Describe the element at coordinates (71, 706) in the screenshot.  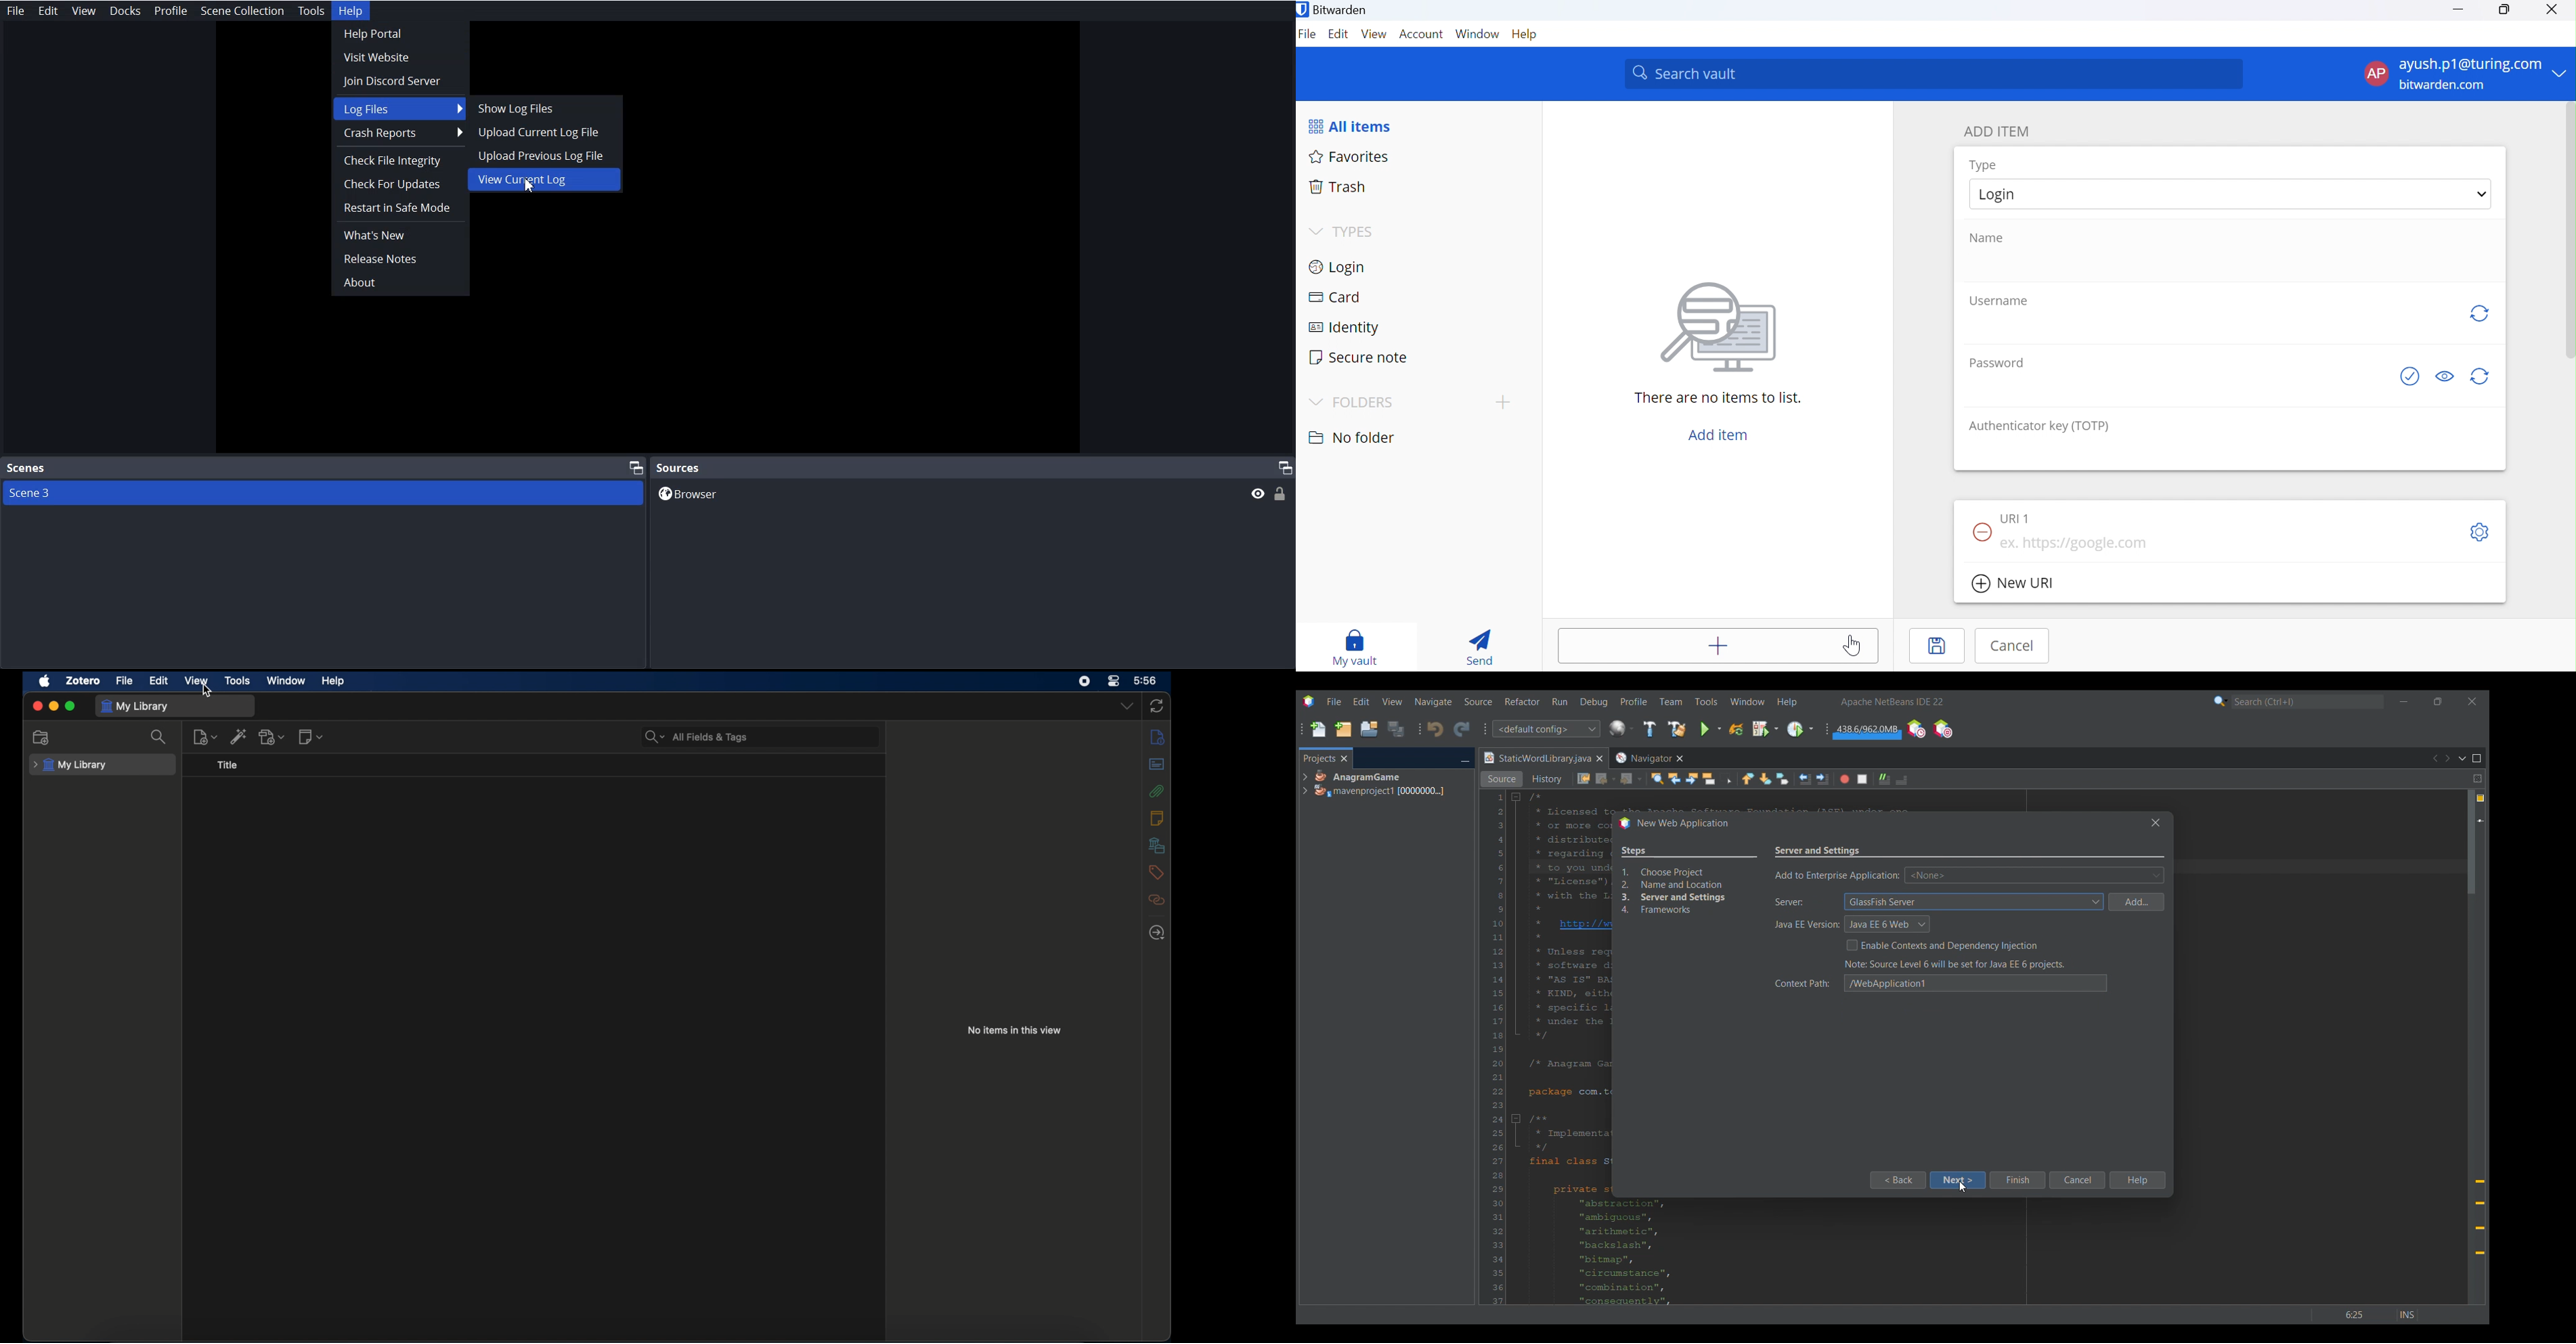
I see `maximize` at that location.